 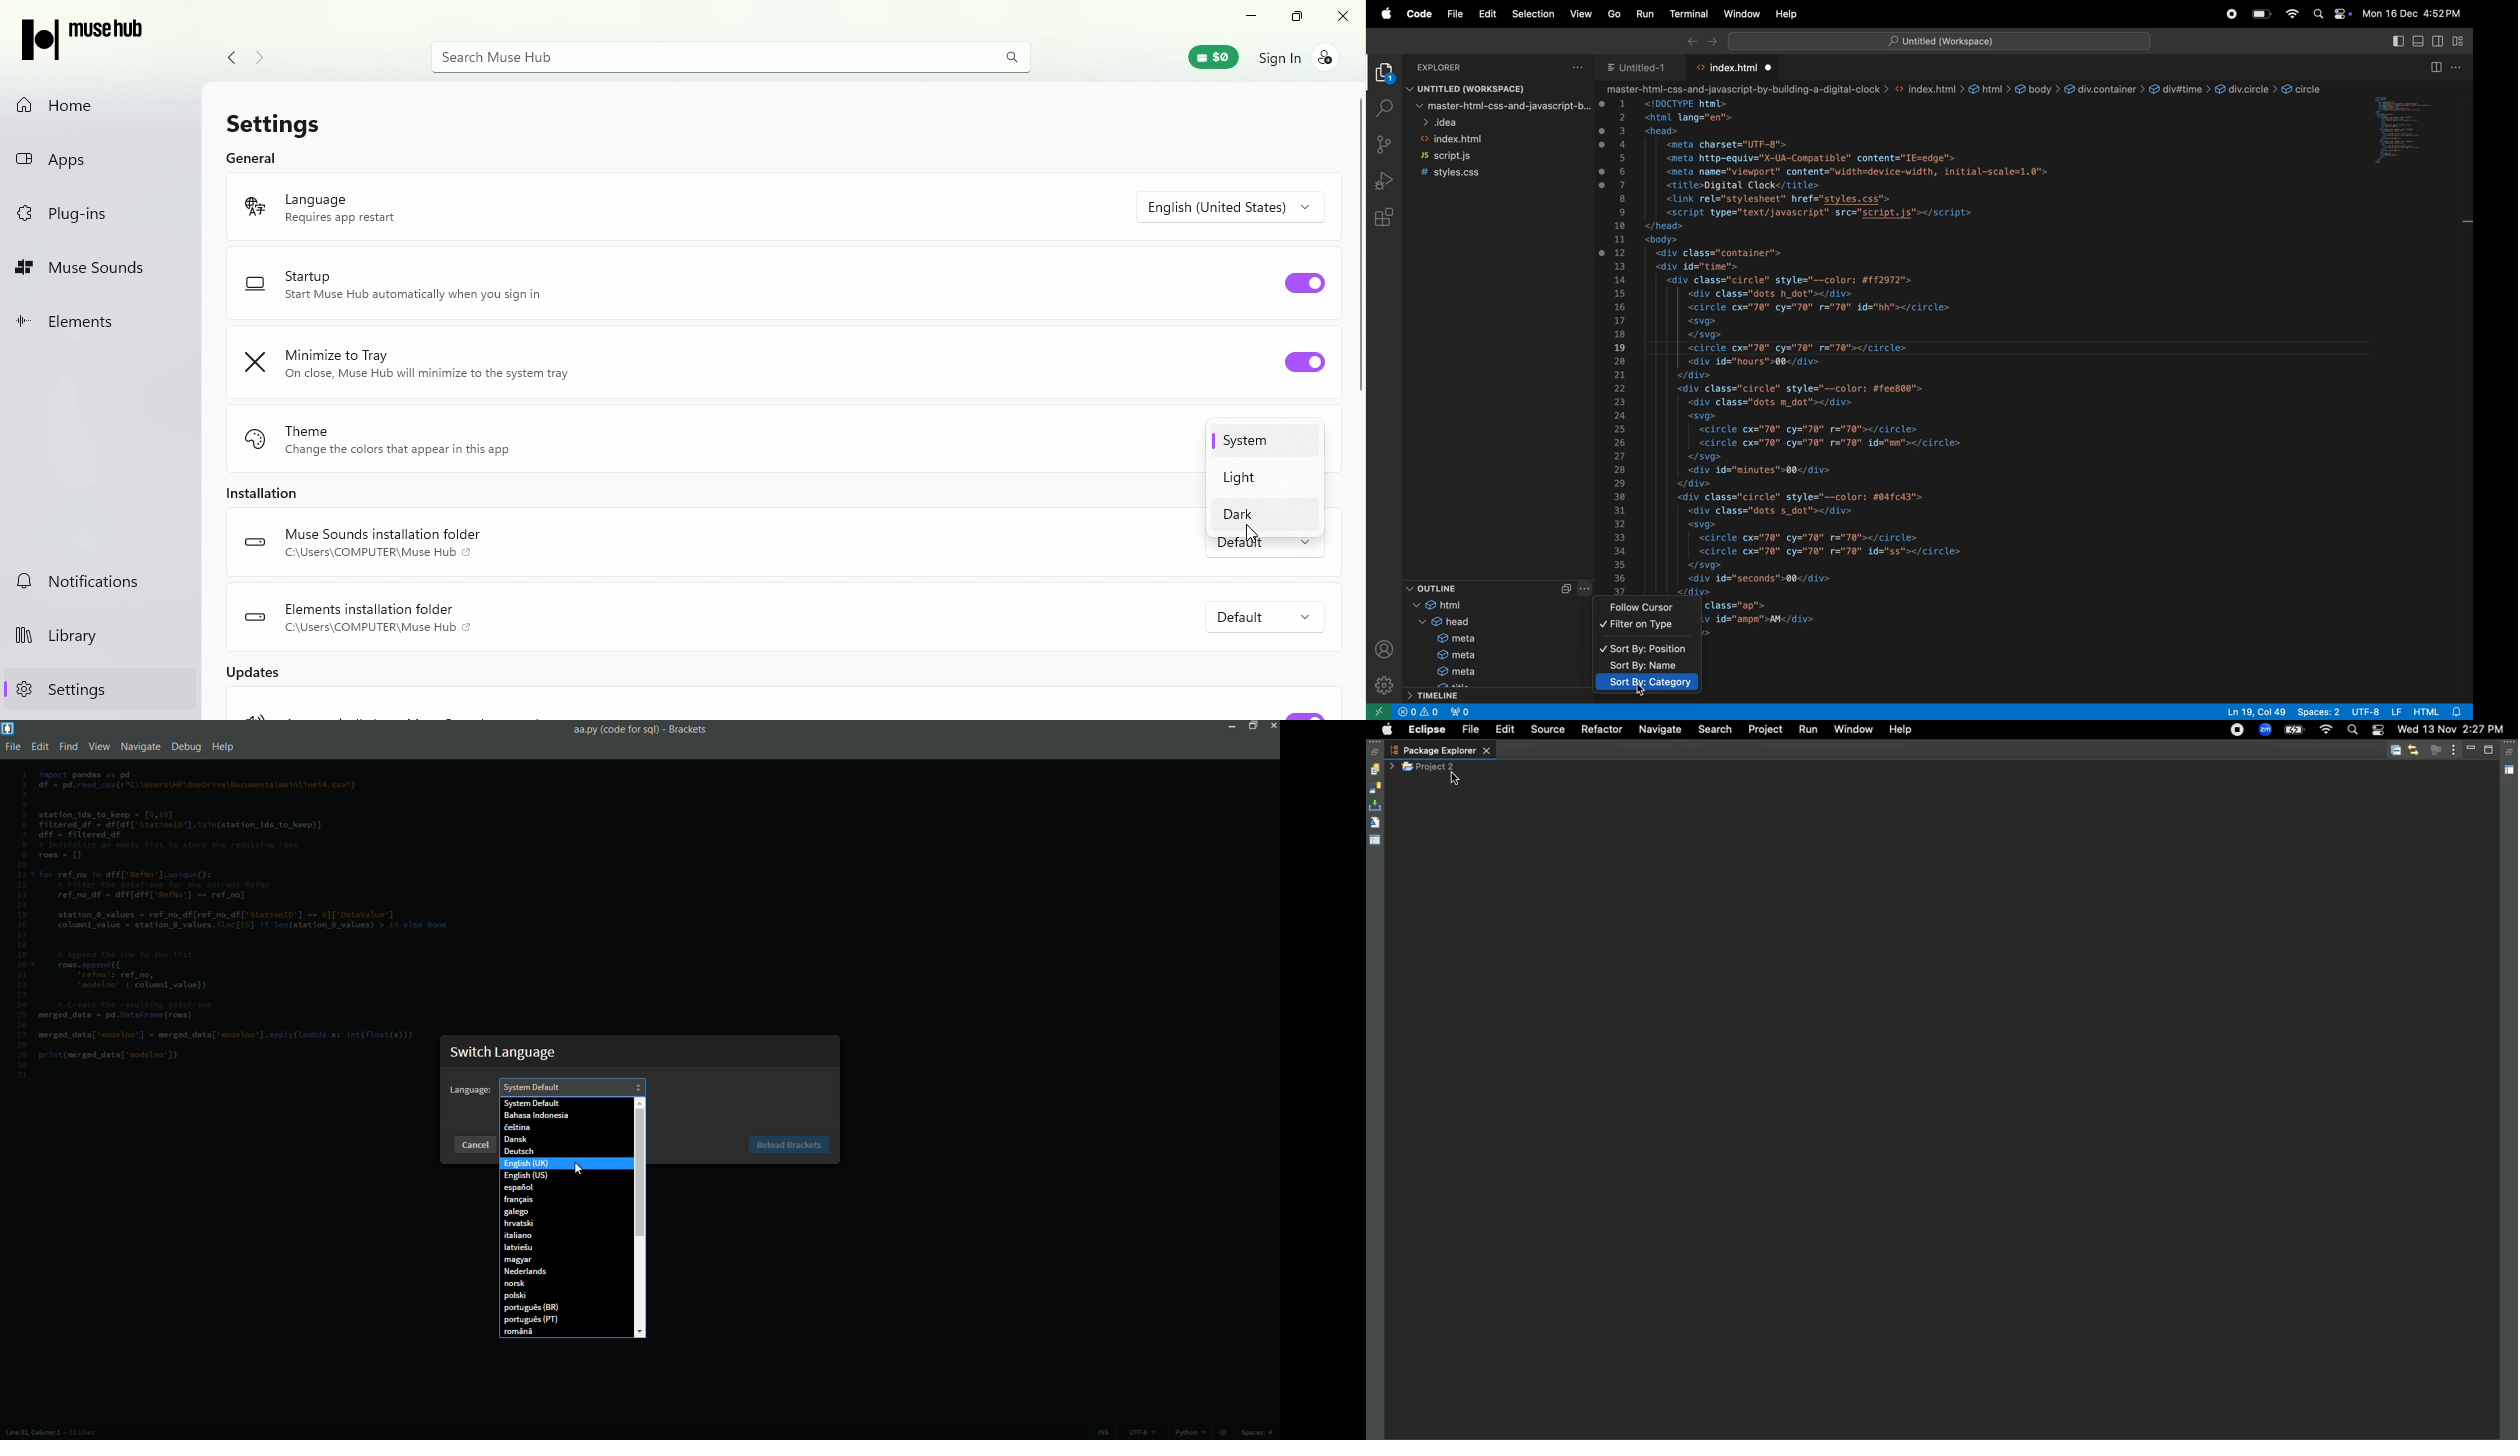 What do you see at coordinates (473, 1144) in the screenshot?
I see `cancel` at bounding box center [473, 1144].